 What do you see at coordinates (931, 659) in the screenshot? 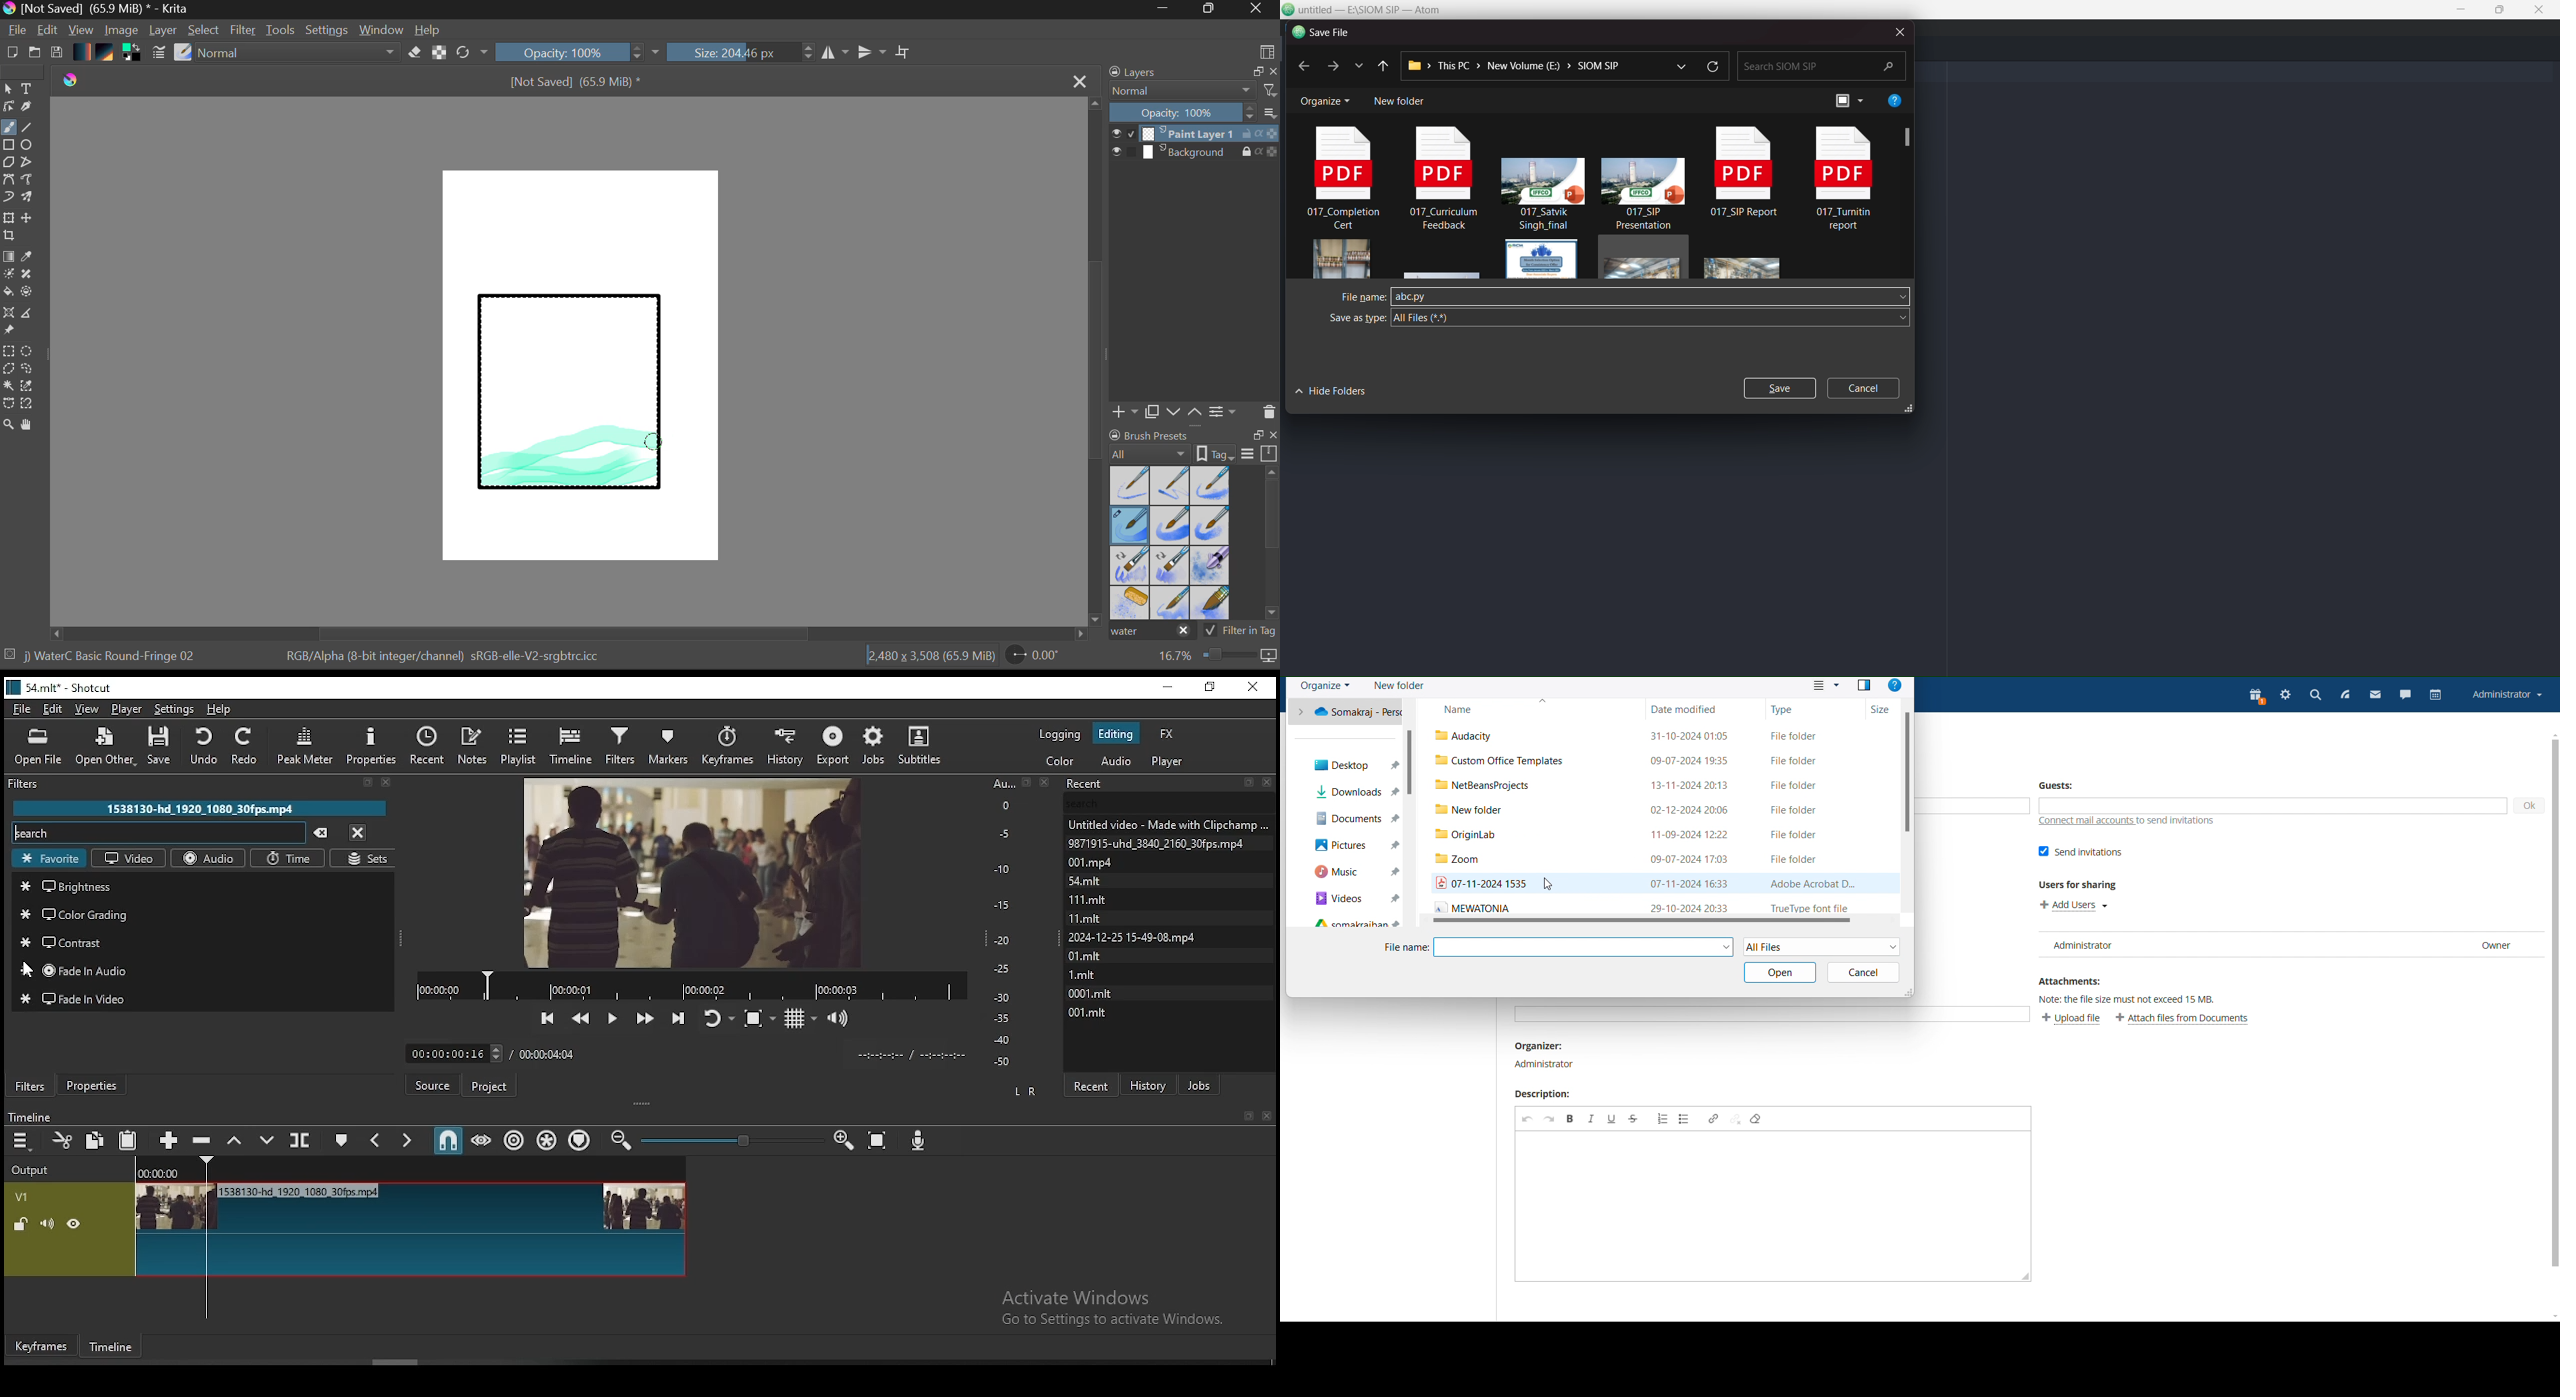
I see `Document Dimensions` at bounding box center [931, 659].